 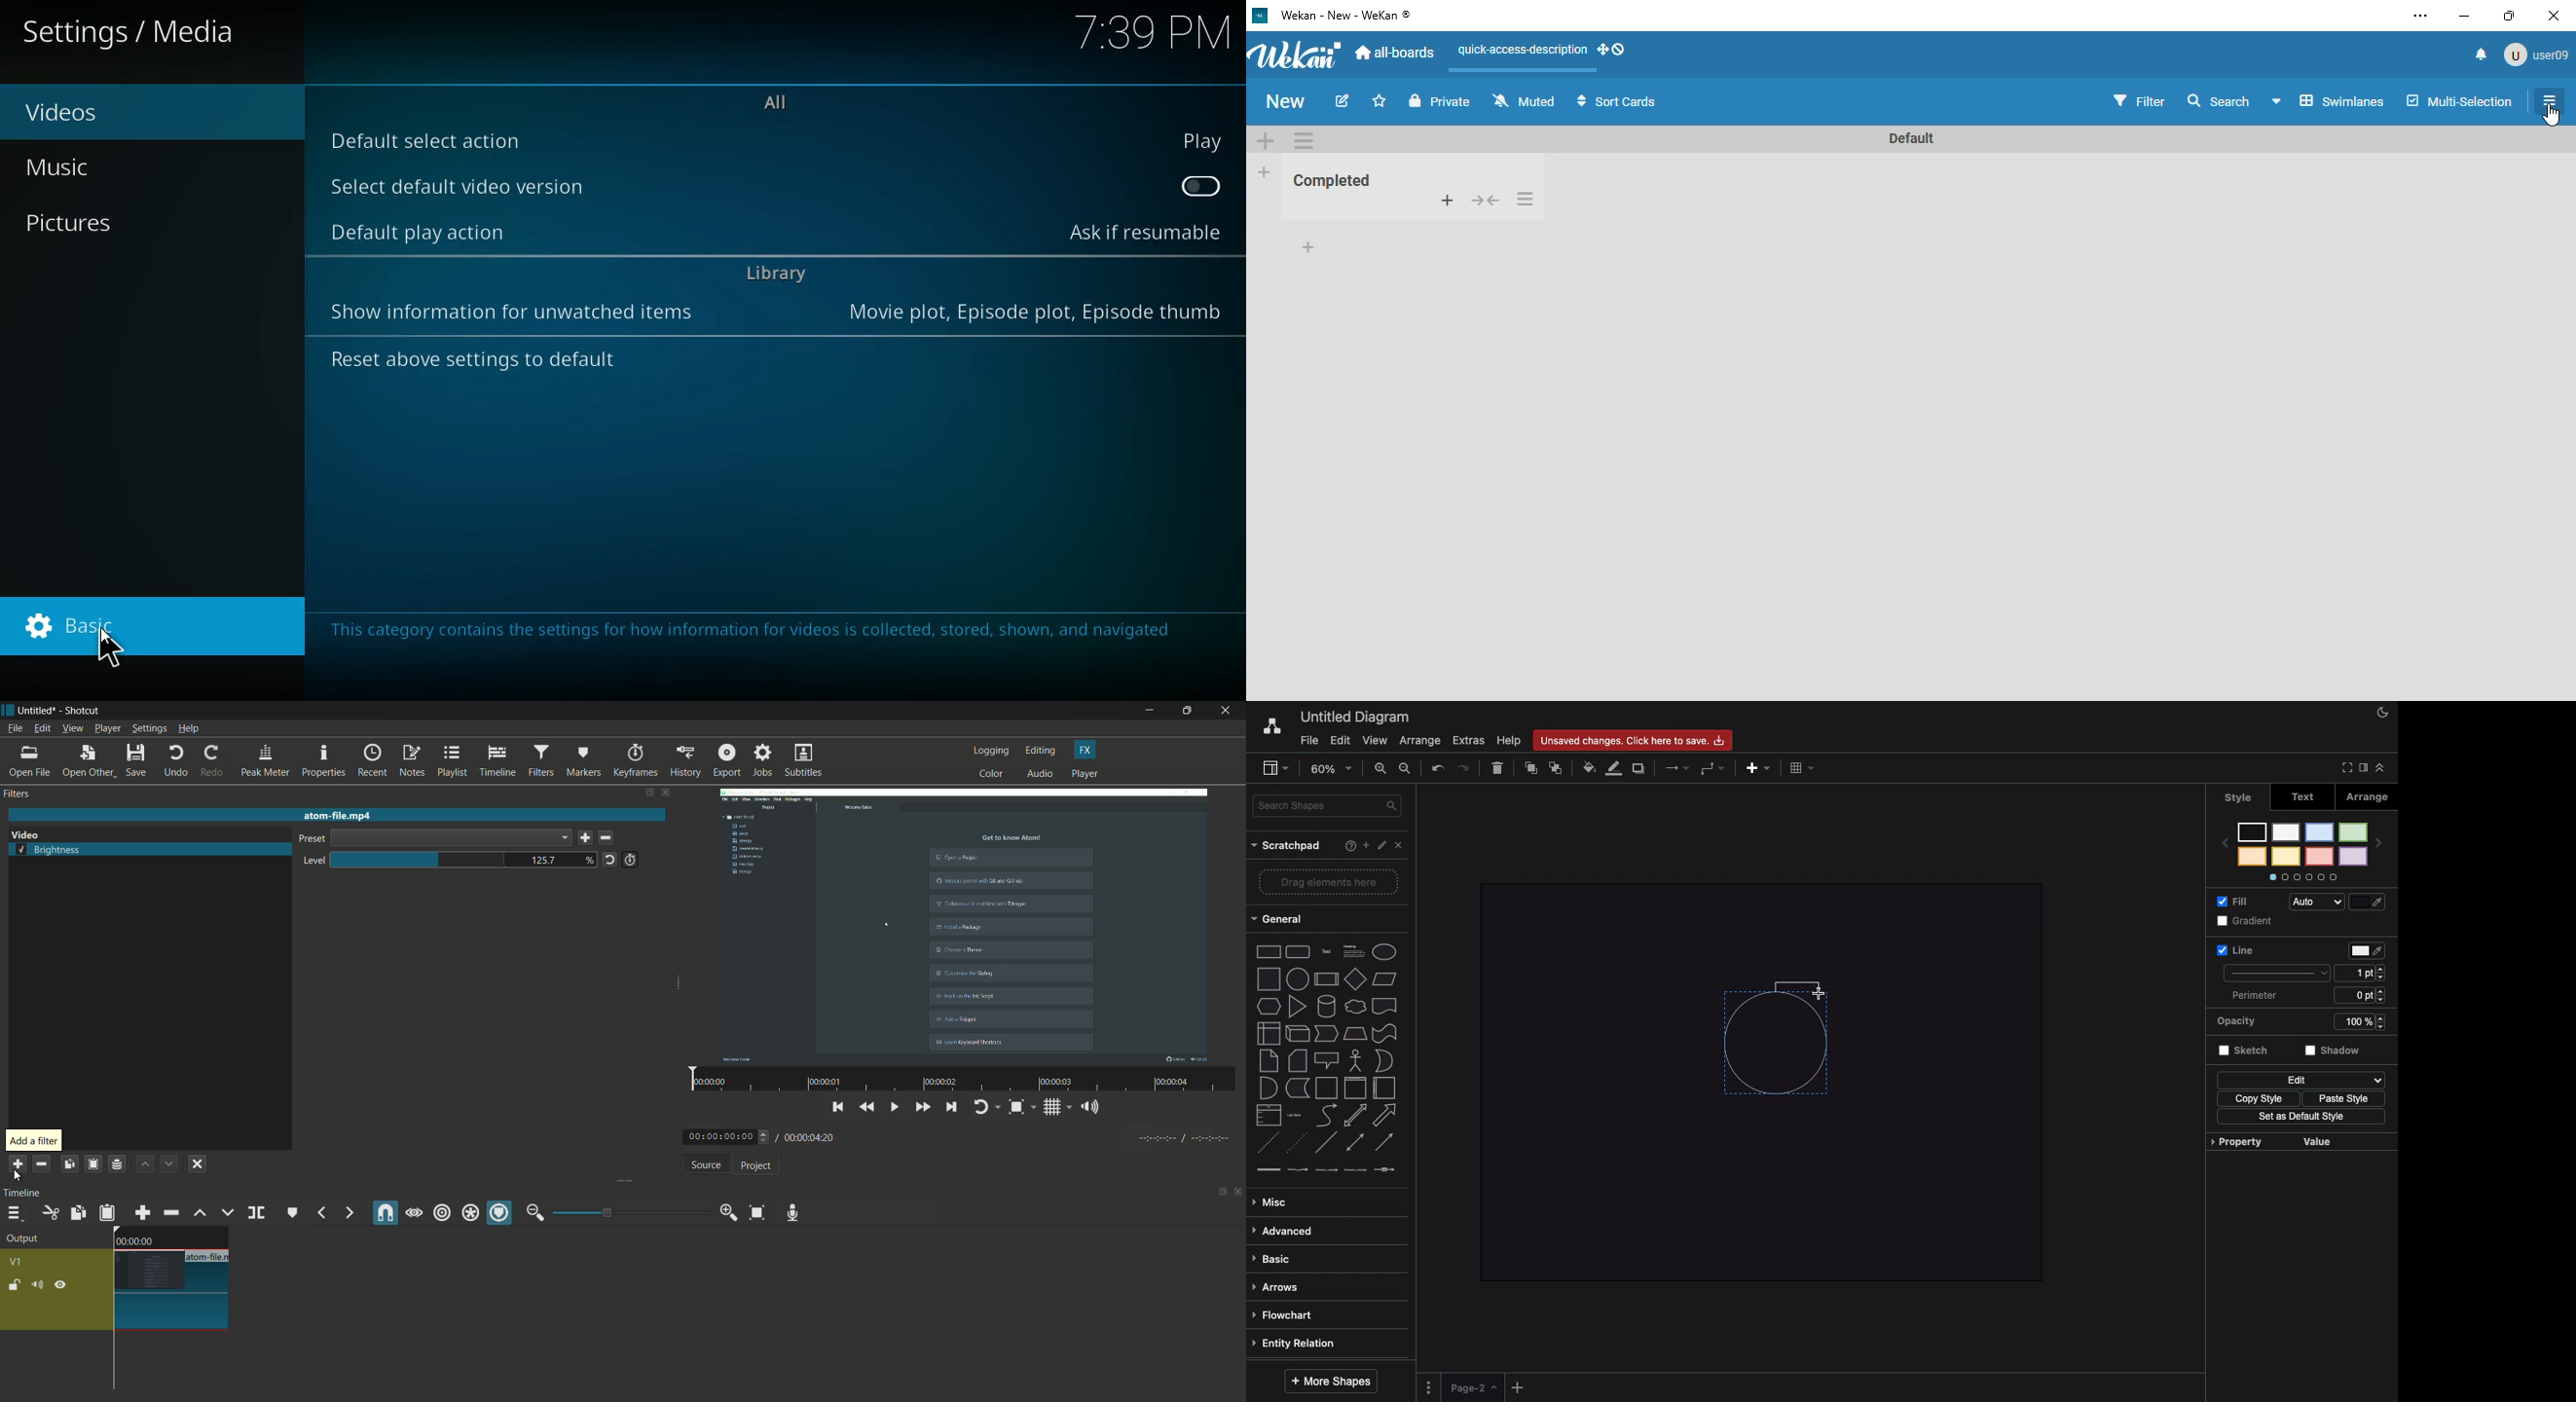 What do you see at coordinates (16, 1164) in the screenshot?
I see `add filter` at bounding box center [16, 1164].